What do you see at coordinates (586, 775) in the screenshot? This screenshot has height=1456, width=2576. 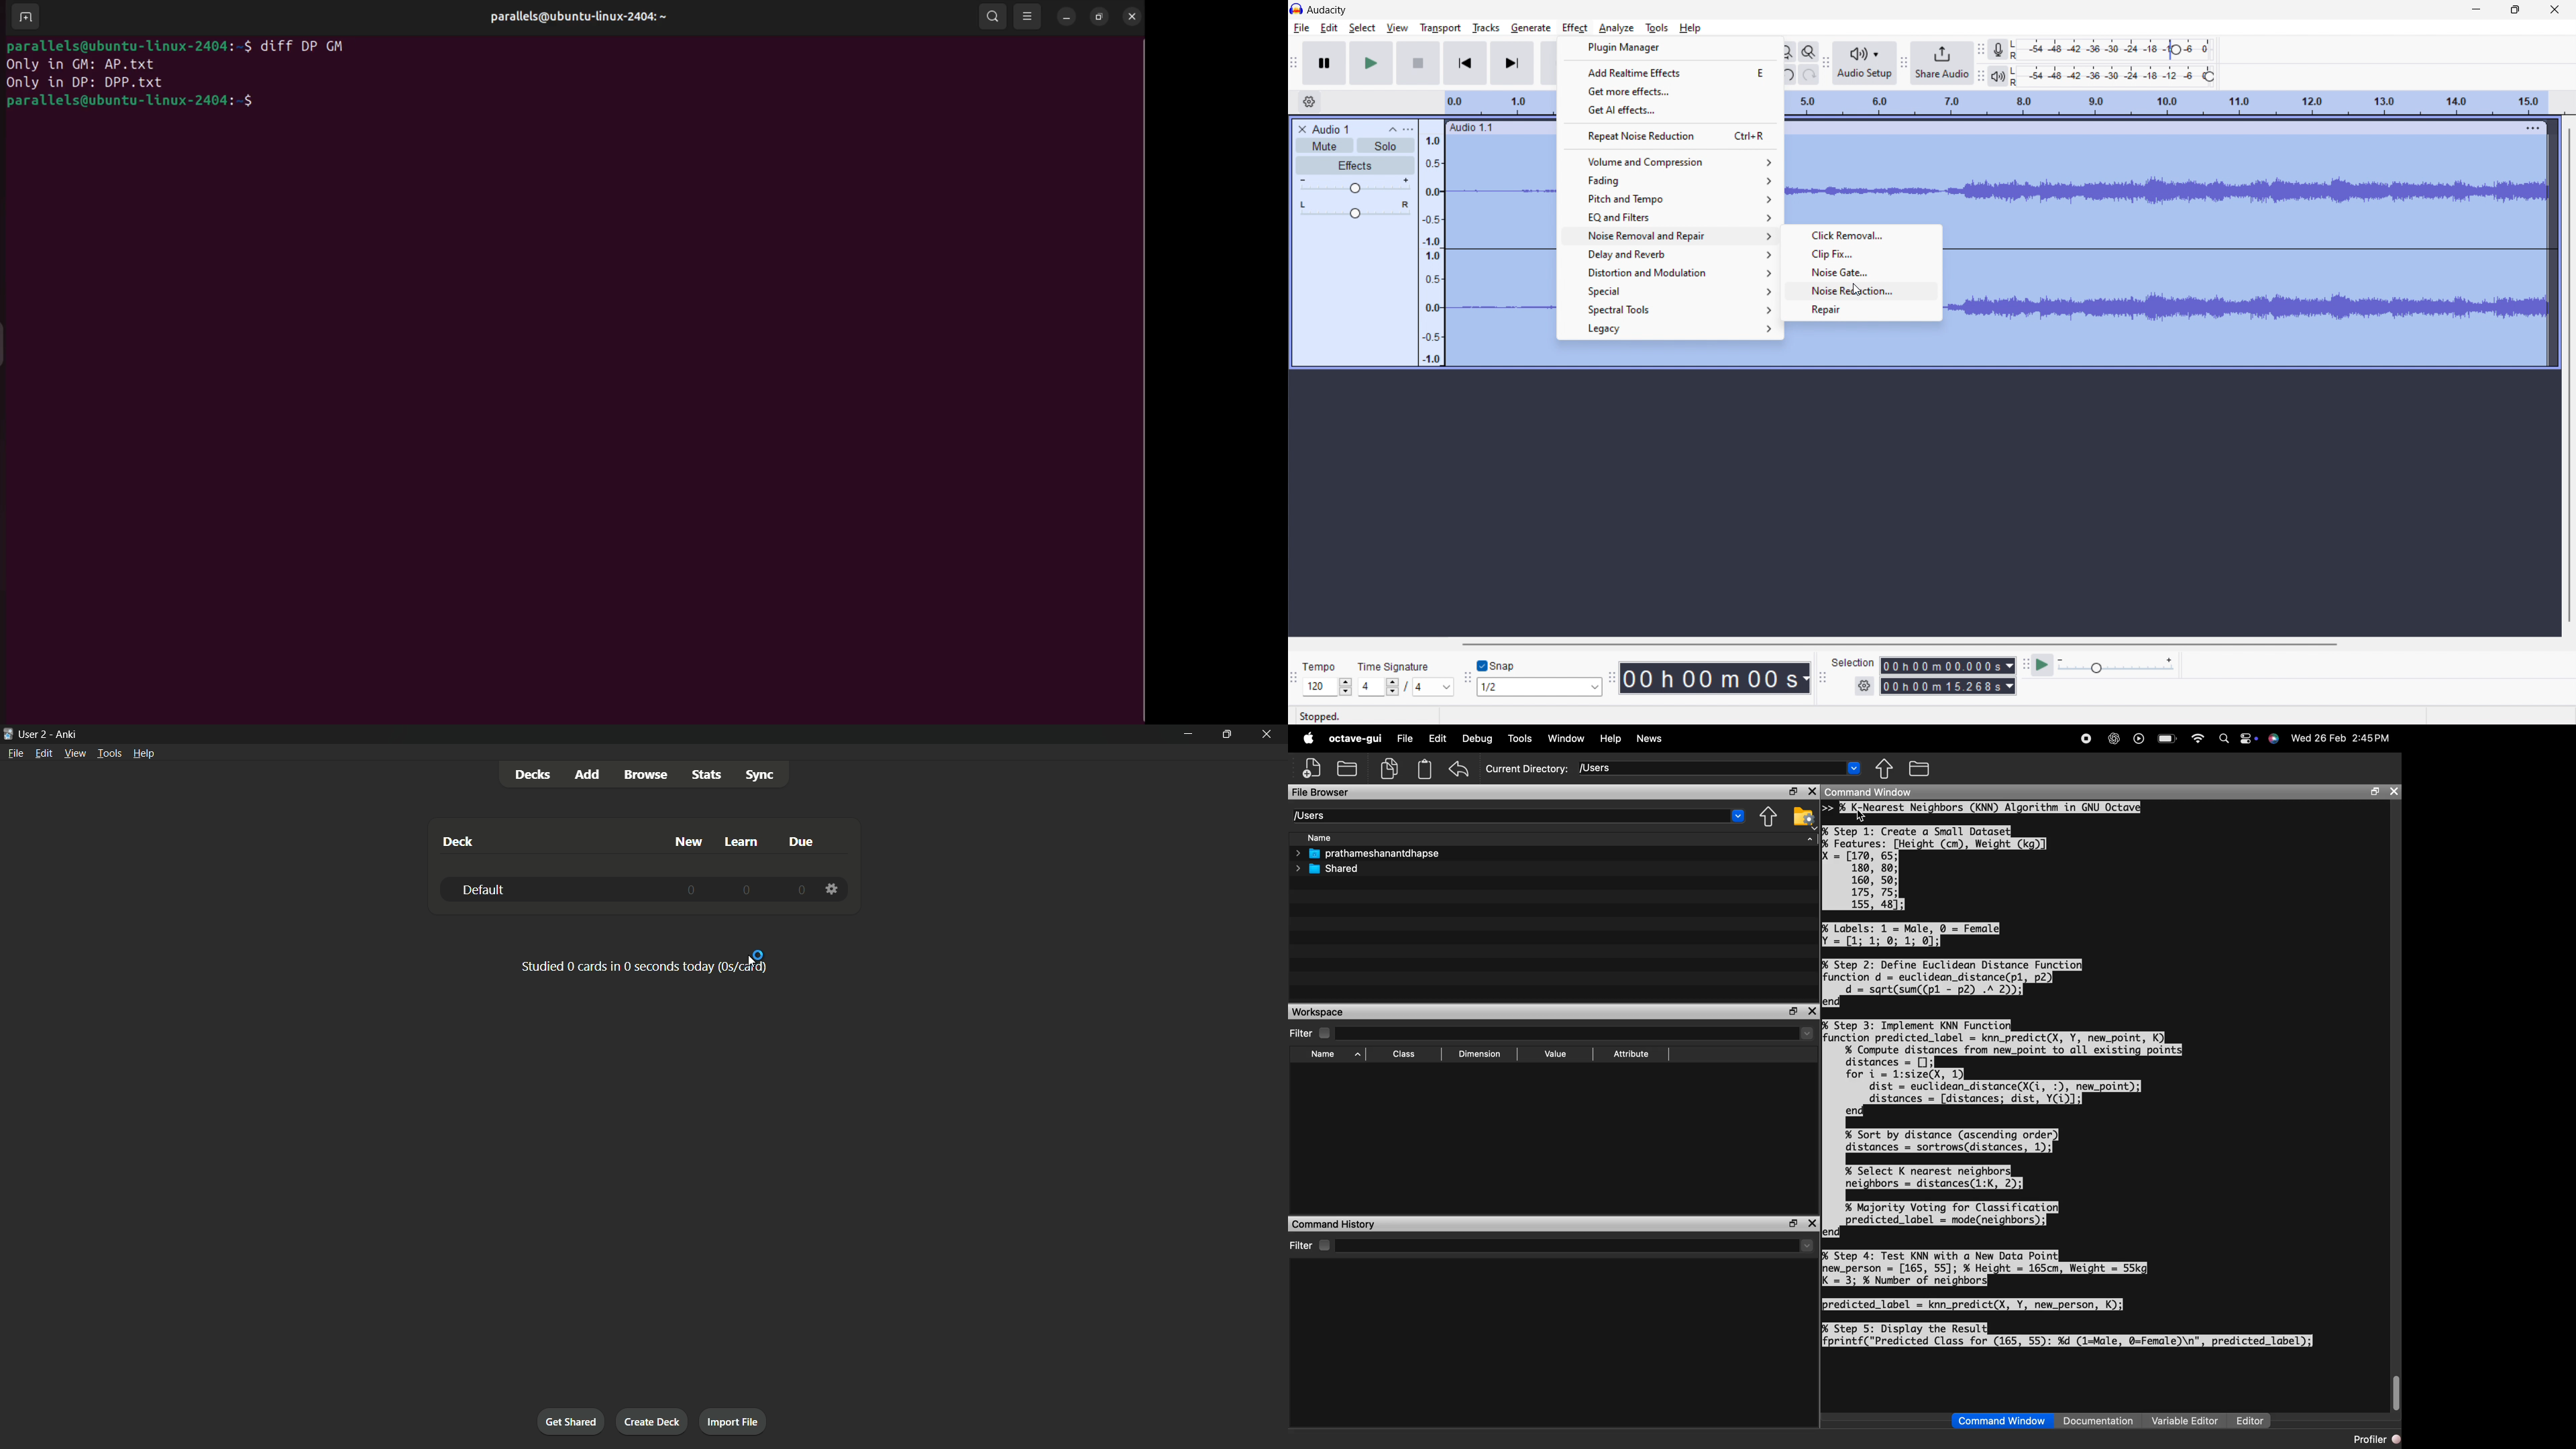 I see `add` at bounding box center [586, 775].